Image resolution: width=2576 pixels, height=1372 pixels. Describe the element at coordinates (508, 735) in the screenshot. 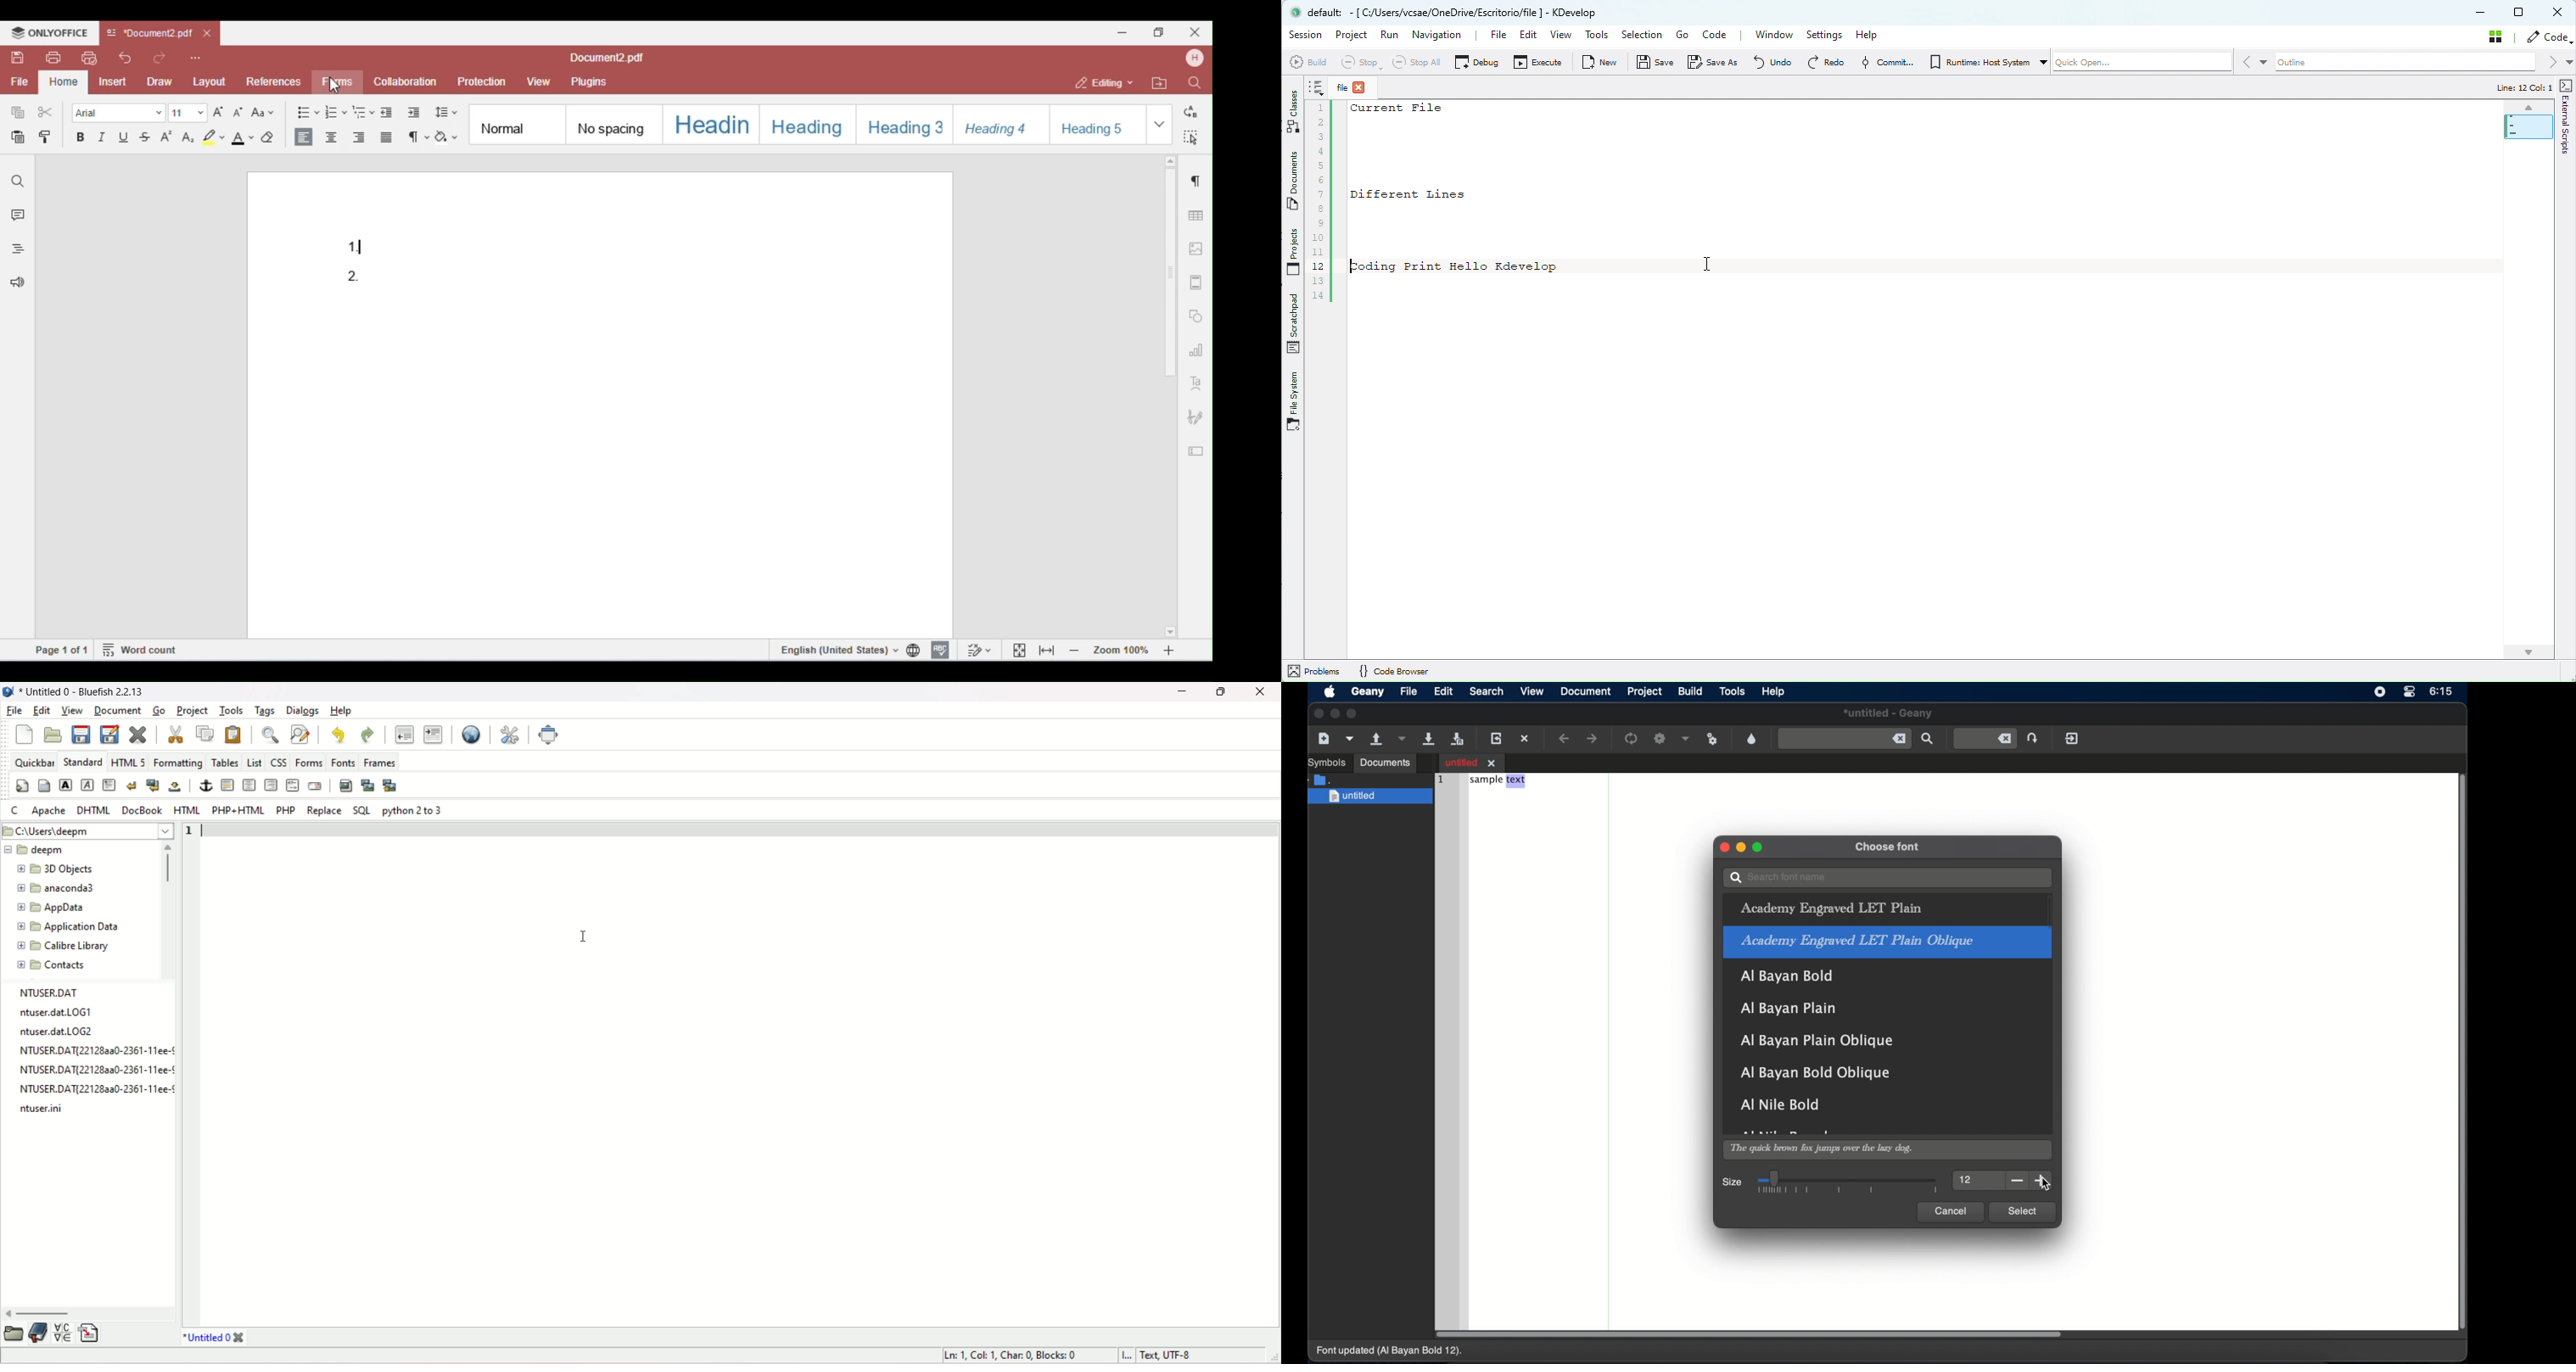

I see `preferences` at that location.